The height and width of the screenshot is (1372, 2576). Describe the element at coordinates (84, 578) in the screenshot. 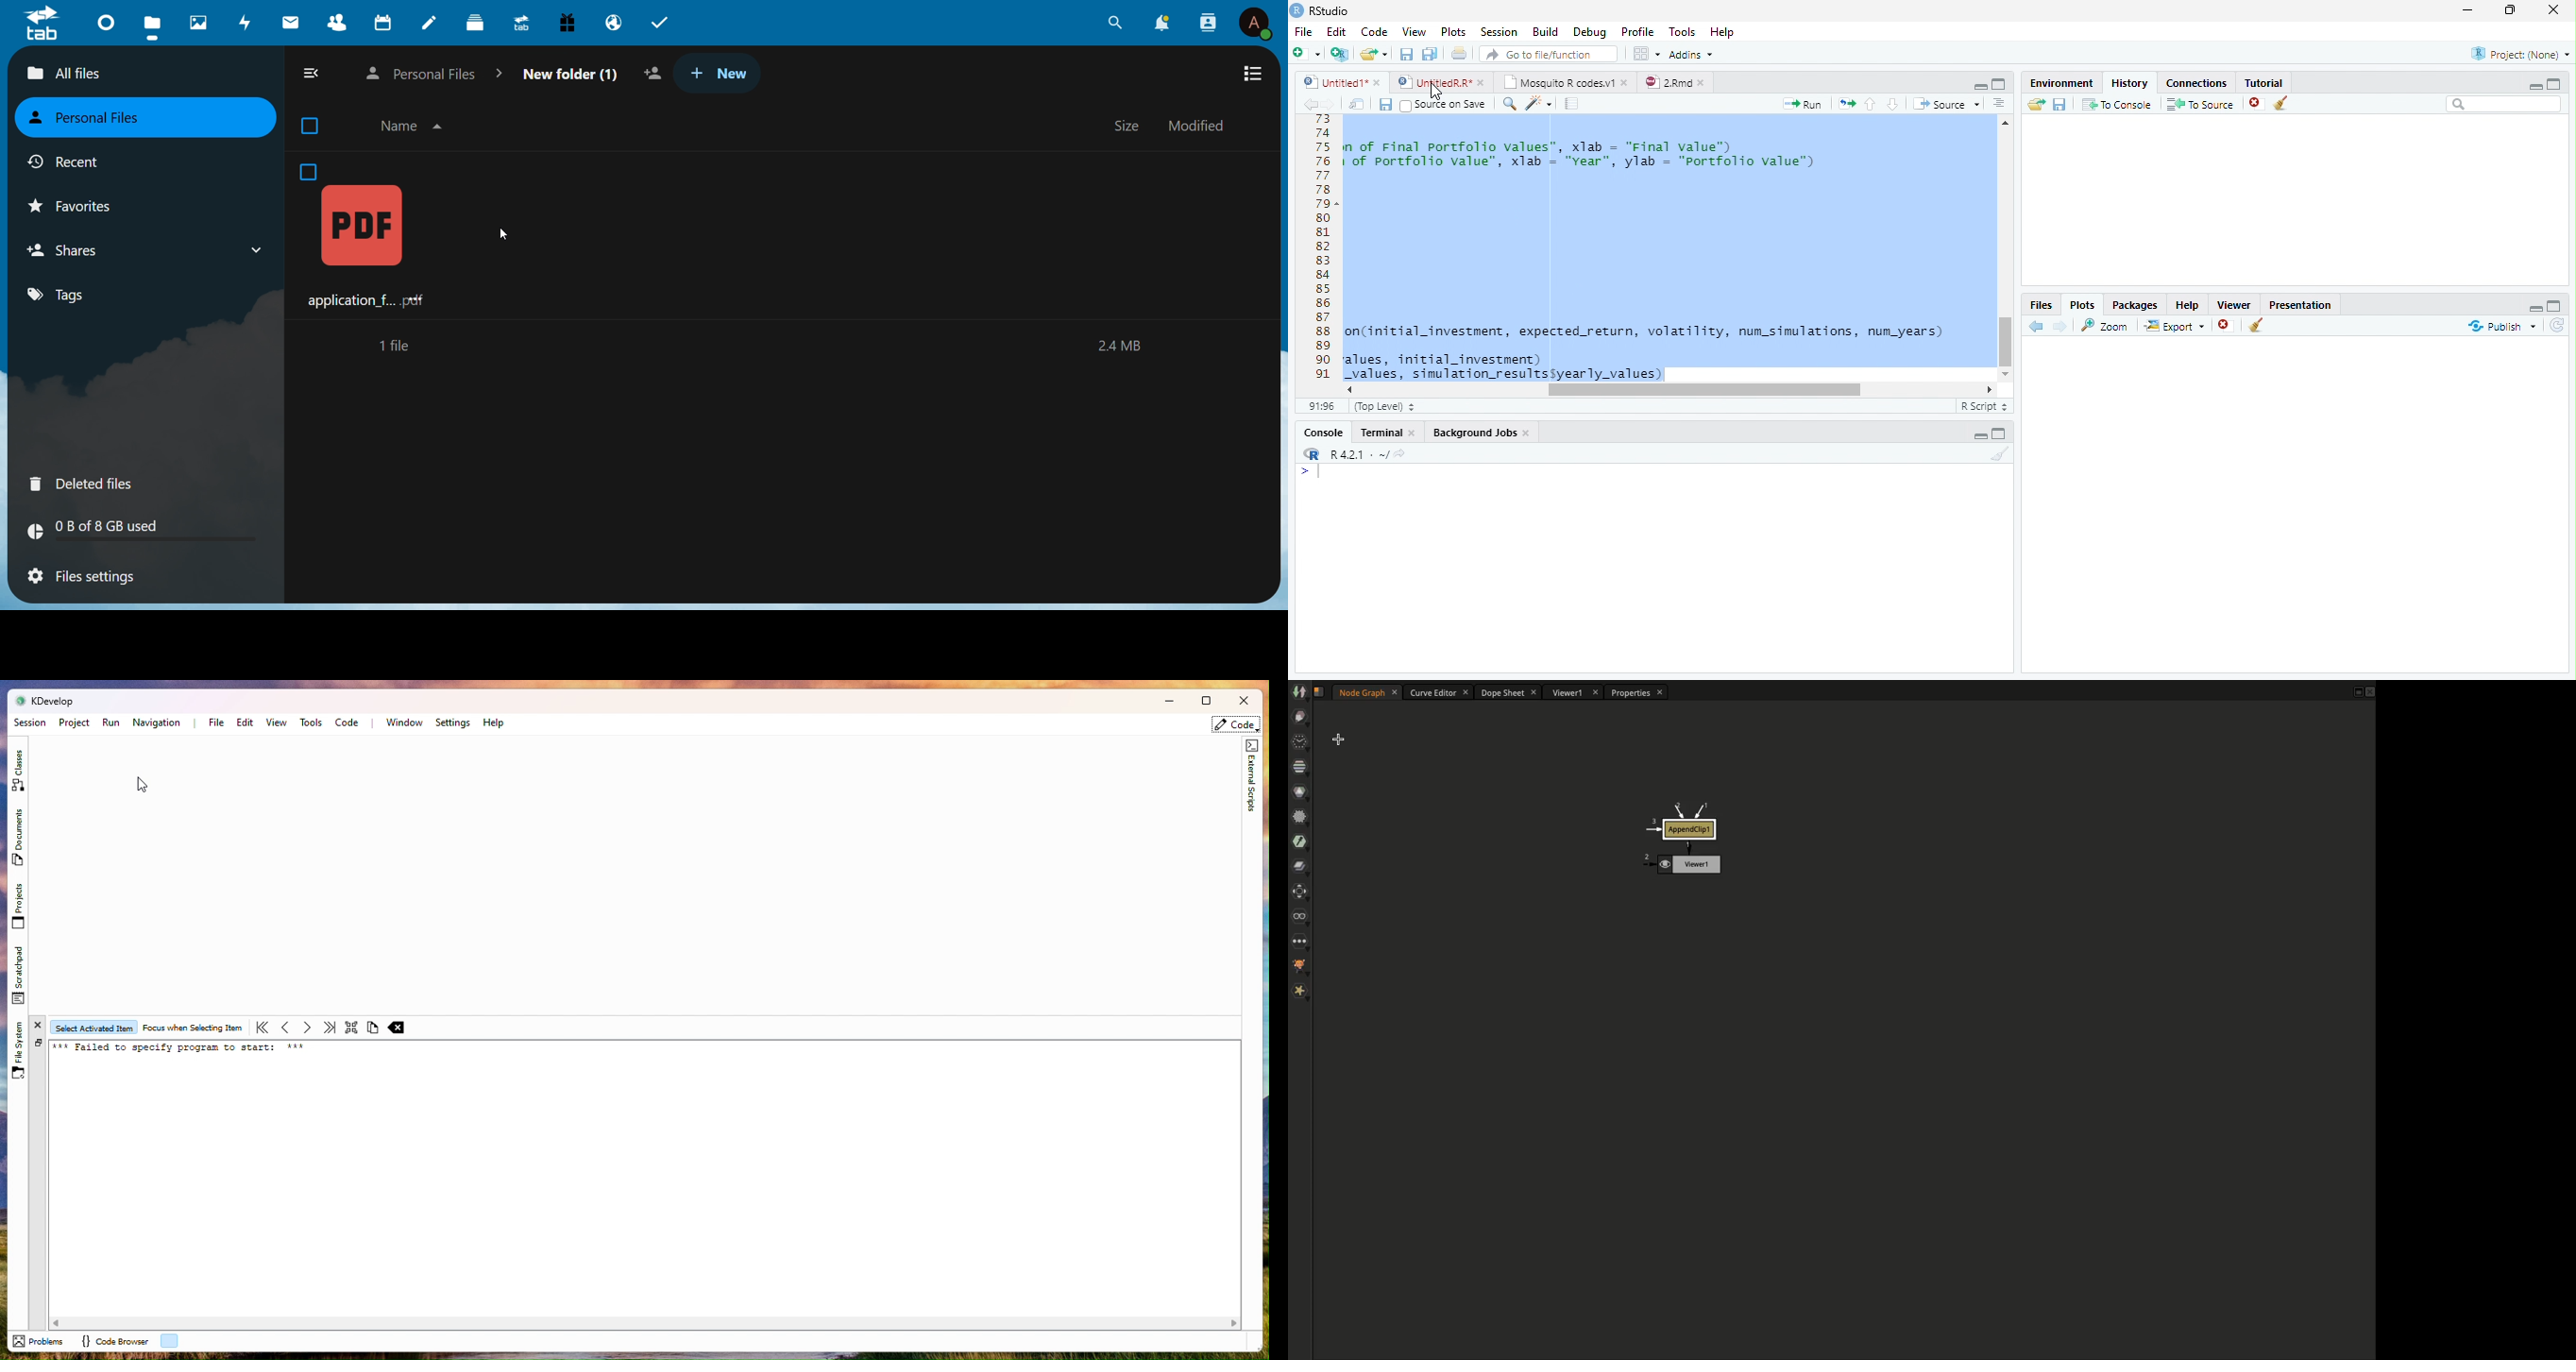

I see `file setting` at that location.